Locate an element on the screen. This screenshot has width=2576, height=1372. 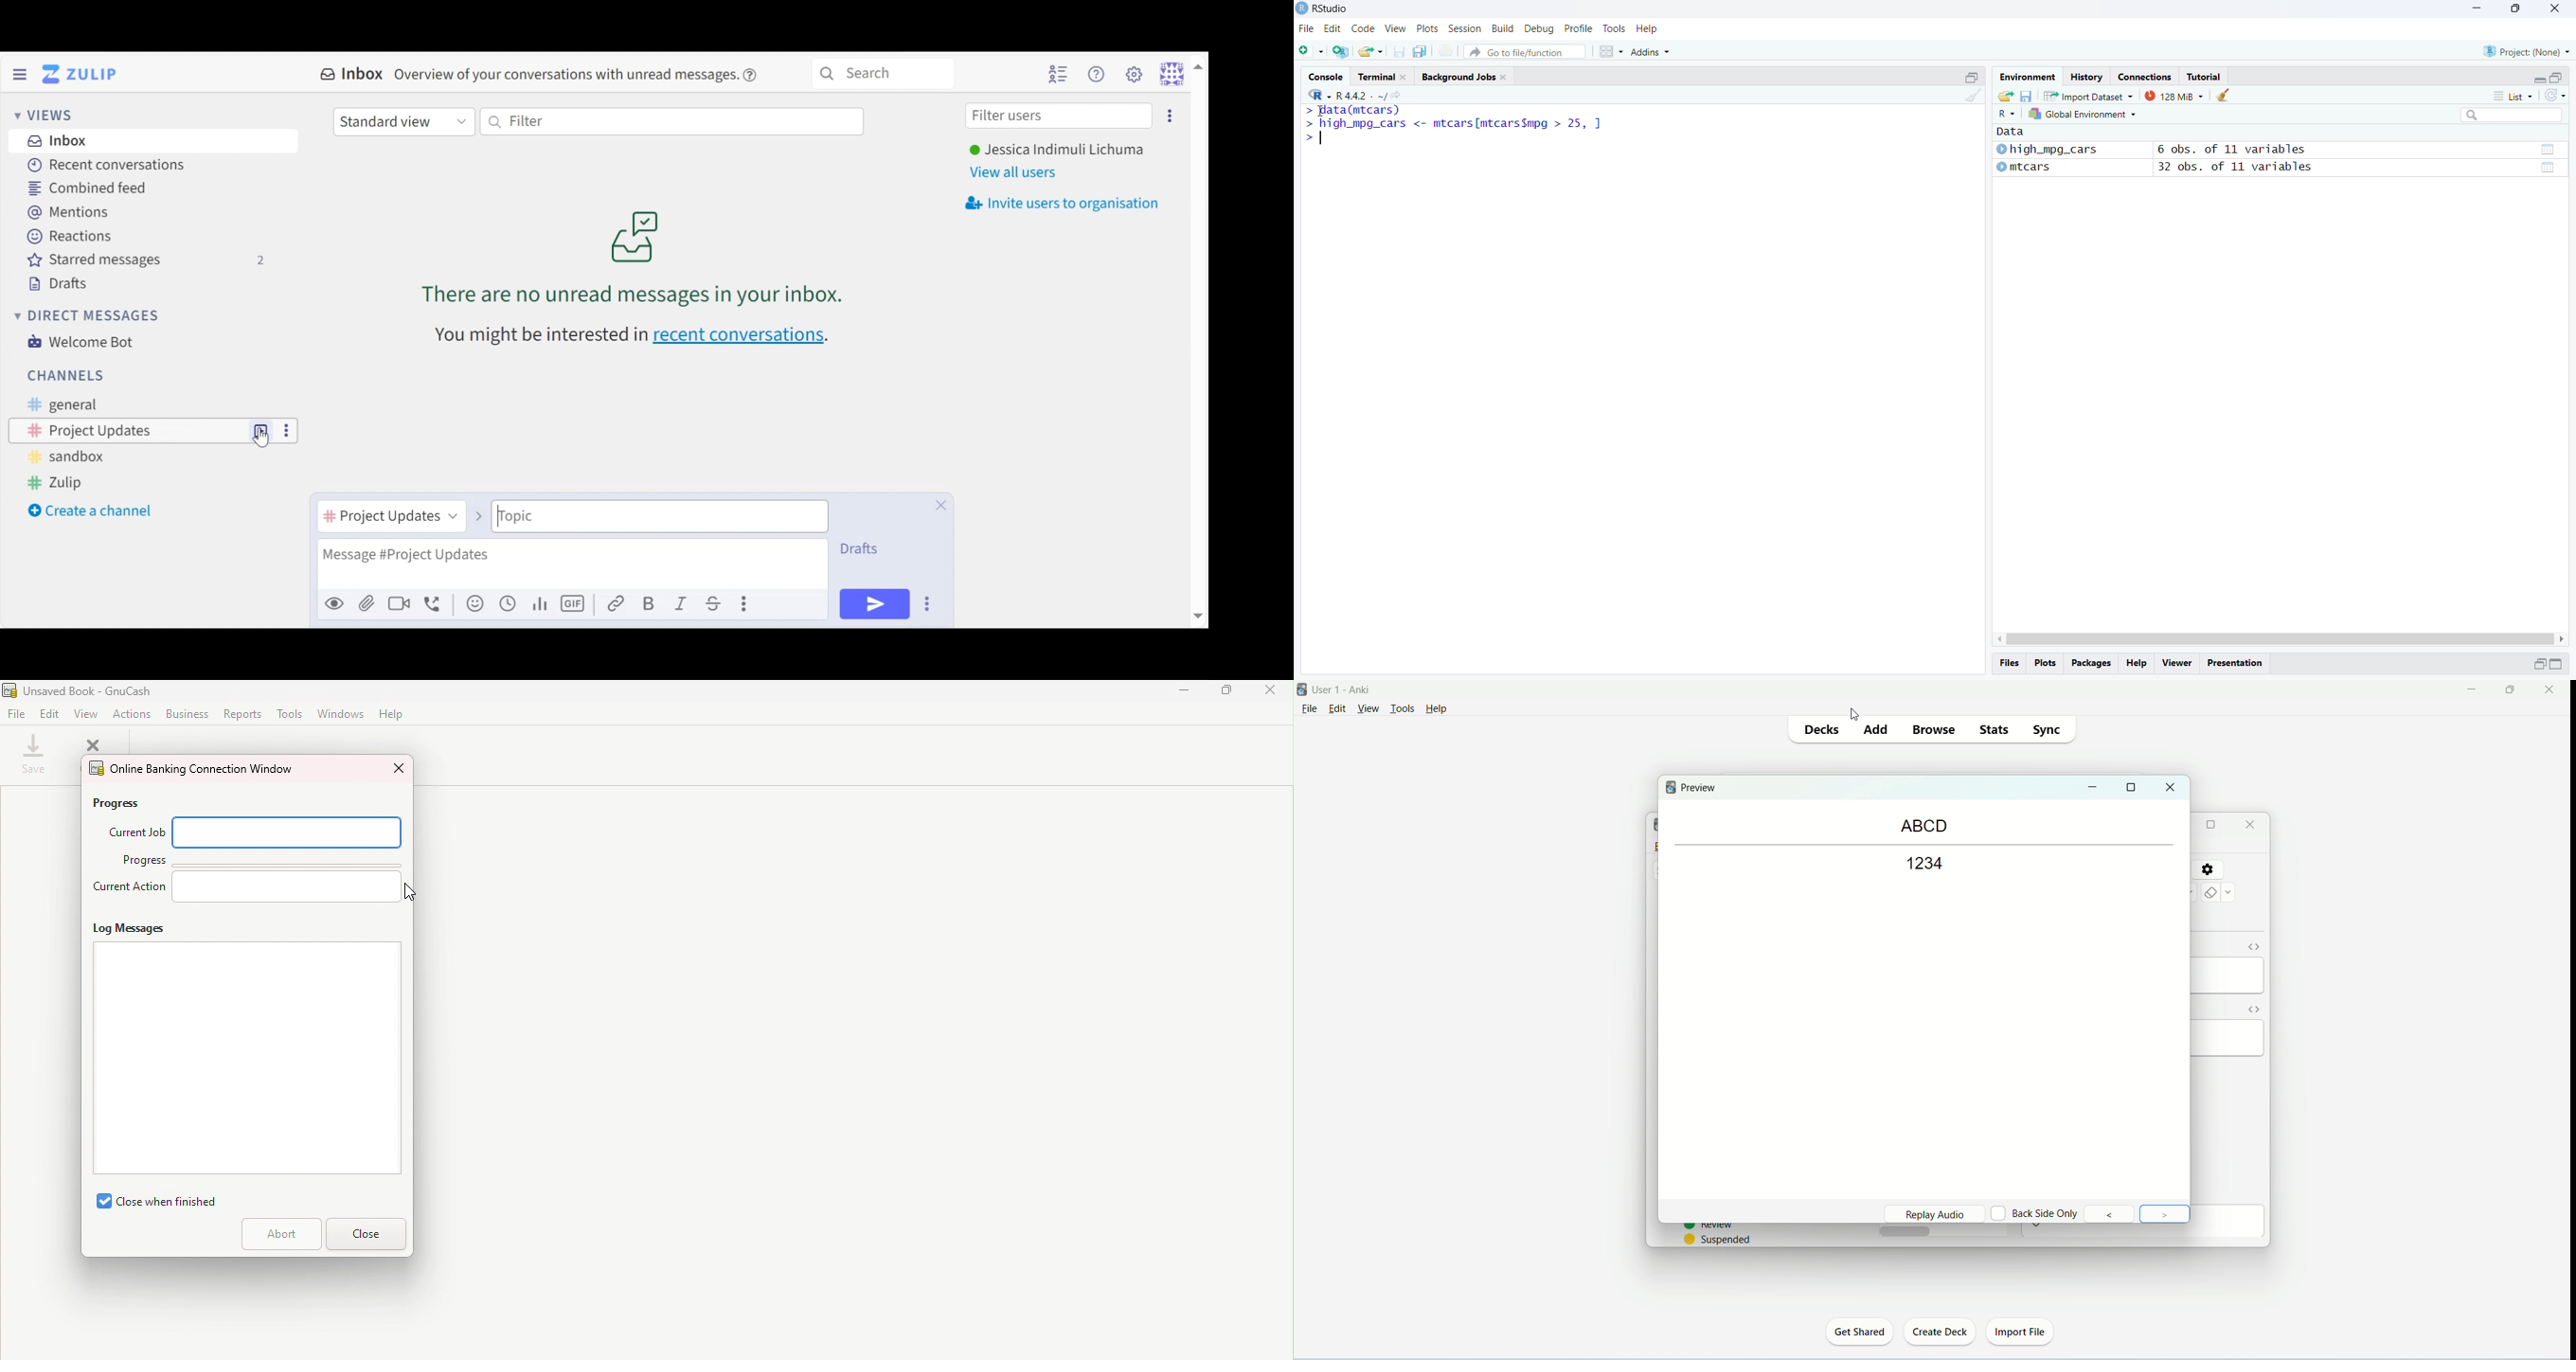
Drafts is located at coordinates (64, 282).